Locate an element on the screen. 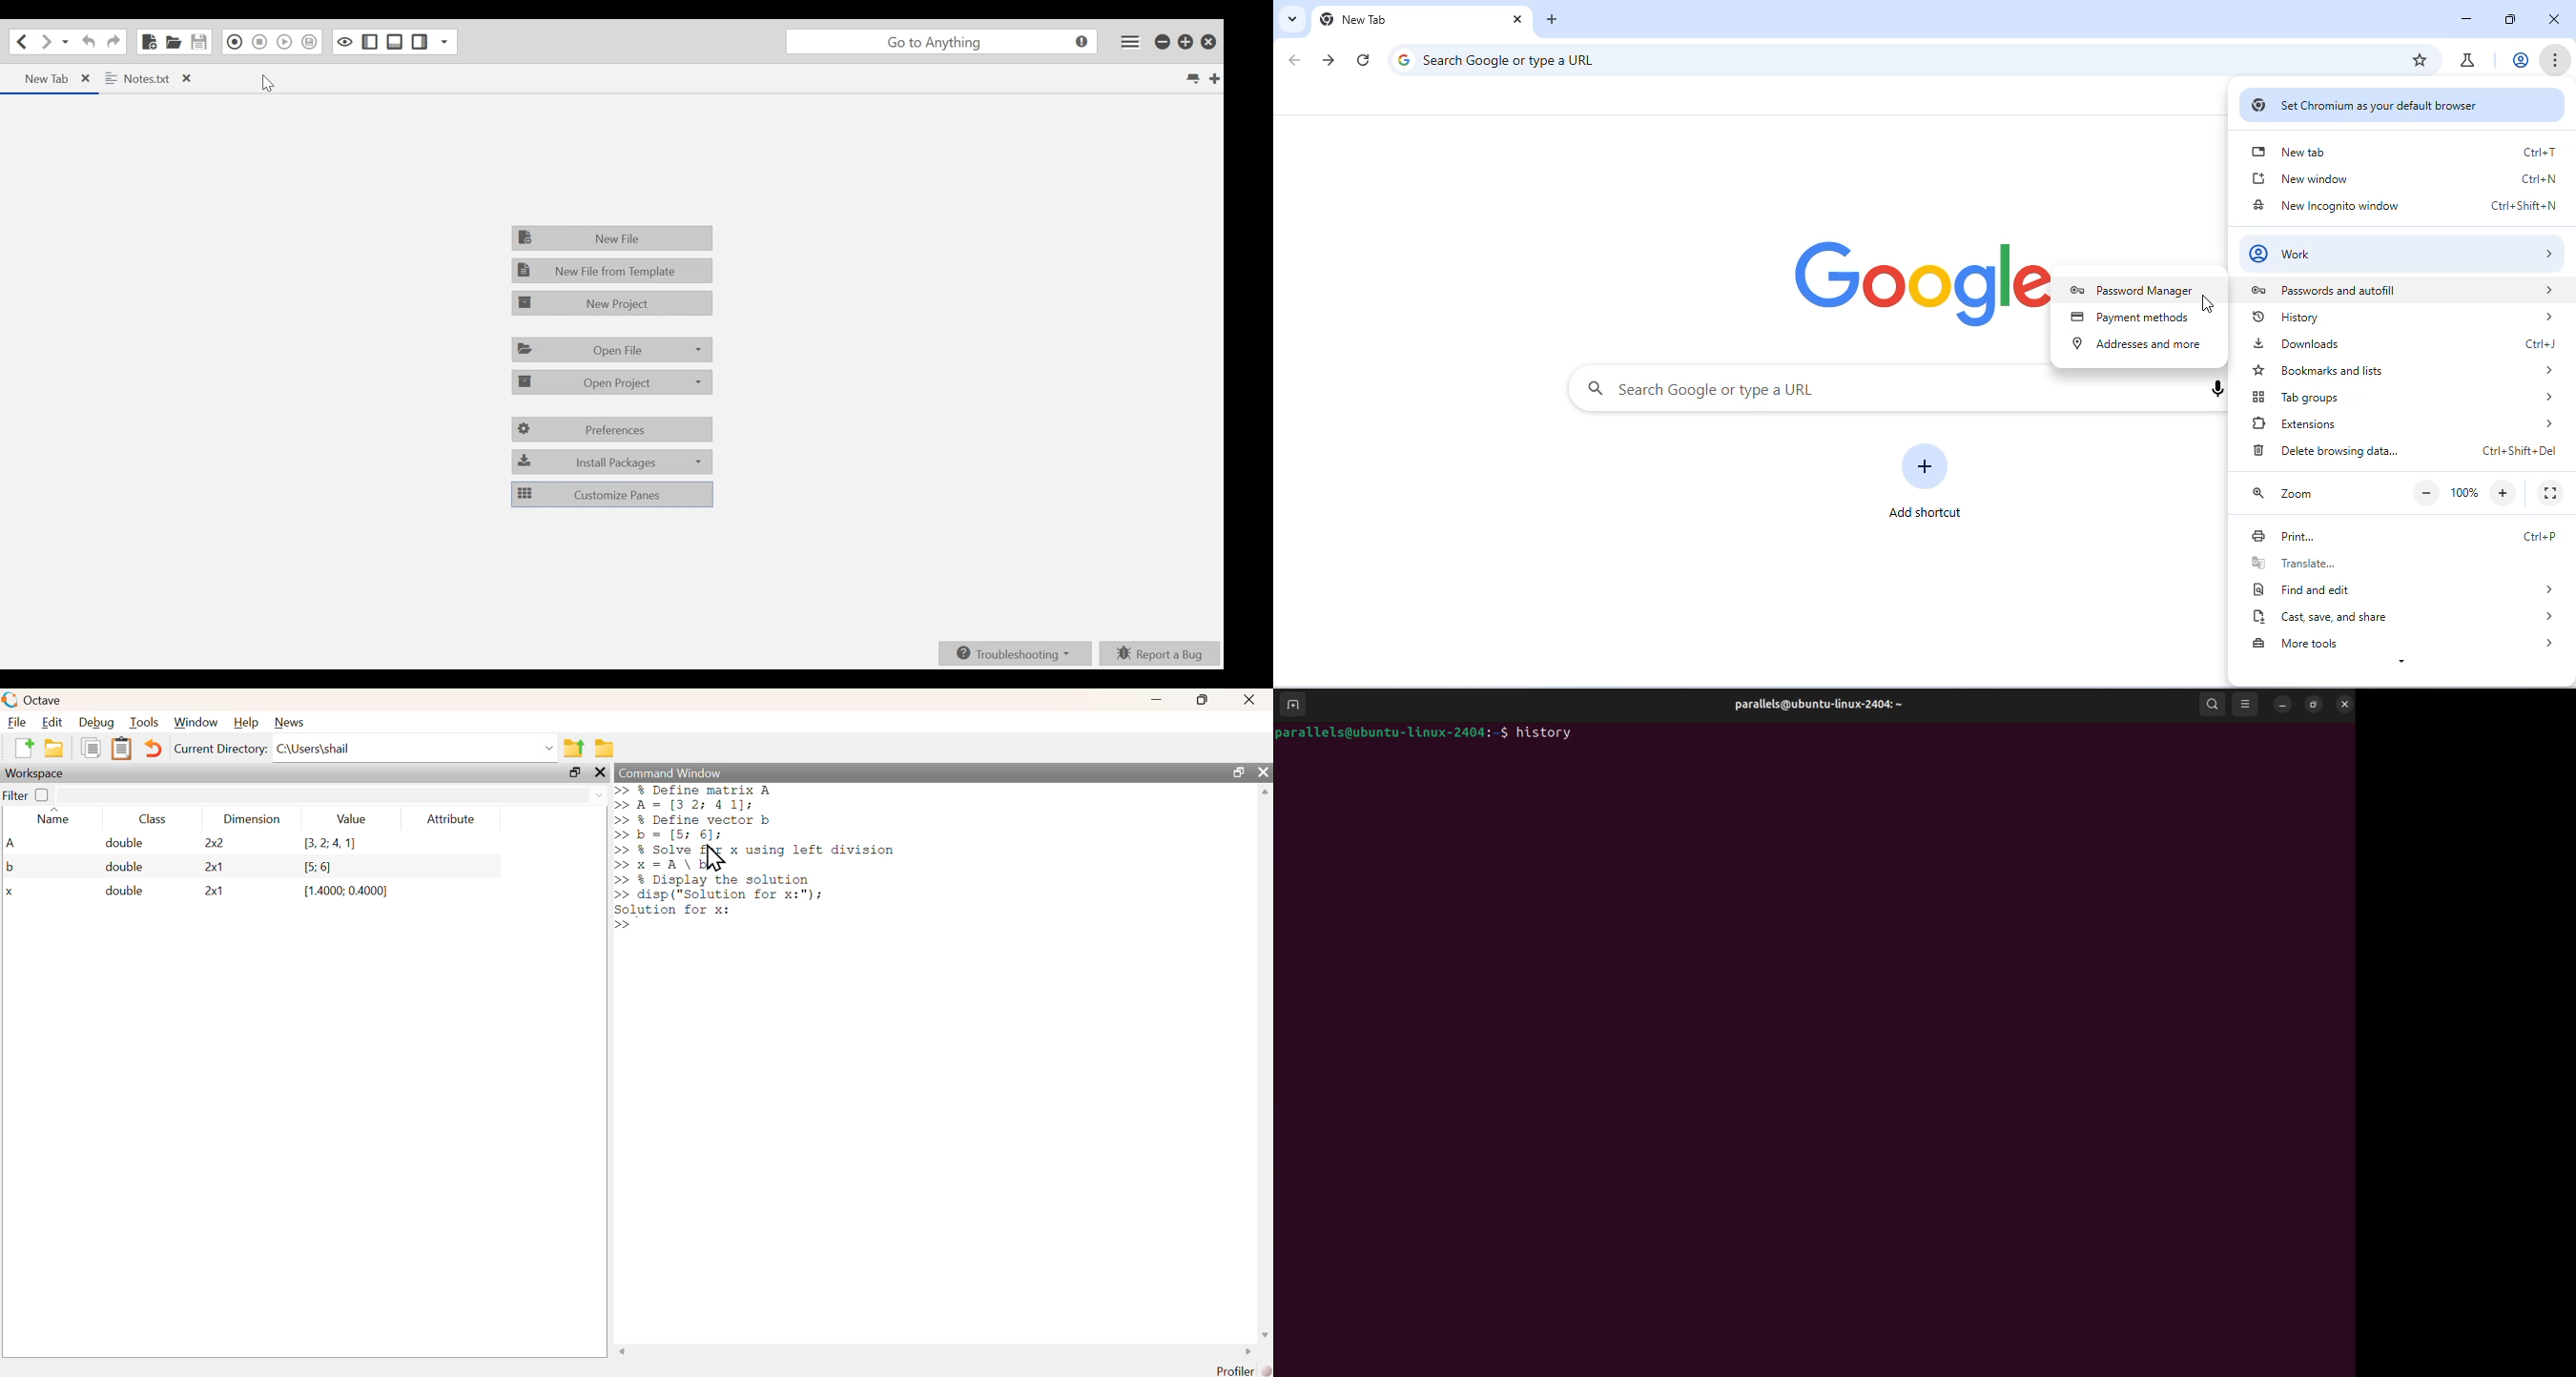 The height and width of the screenshot is (1400, 2576). work is located at coordinates (2402, 250).